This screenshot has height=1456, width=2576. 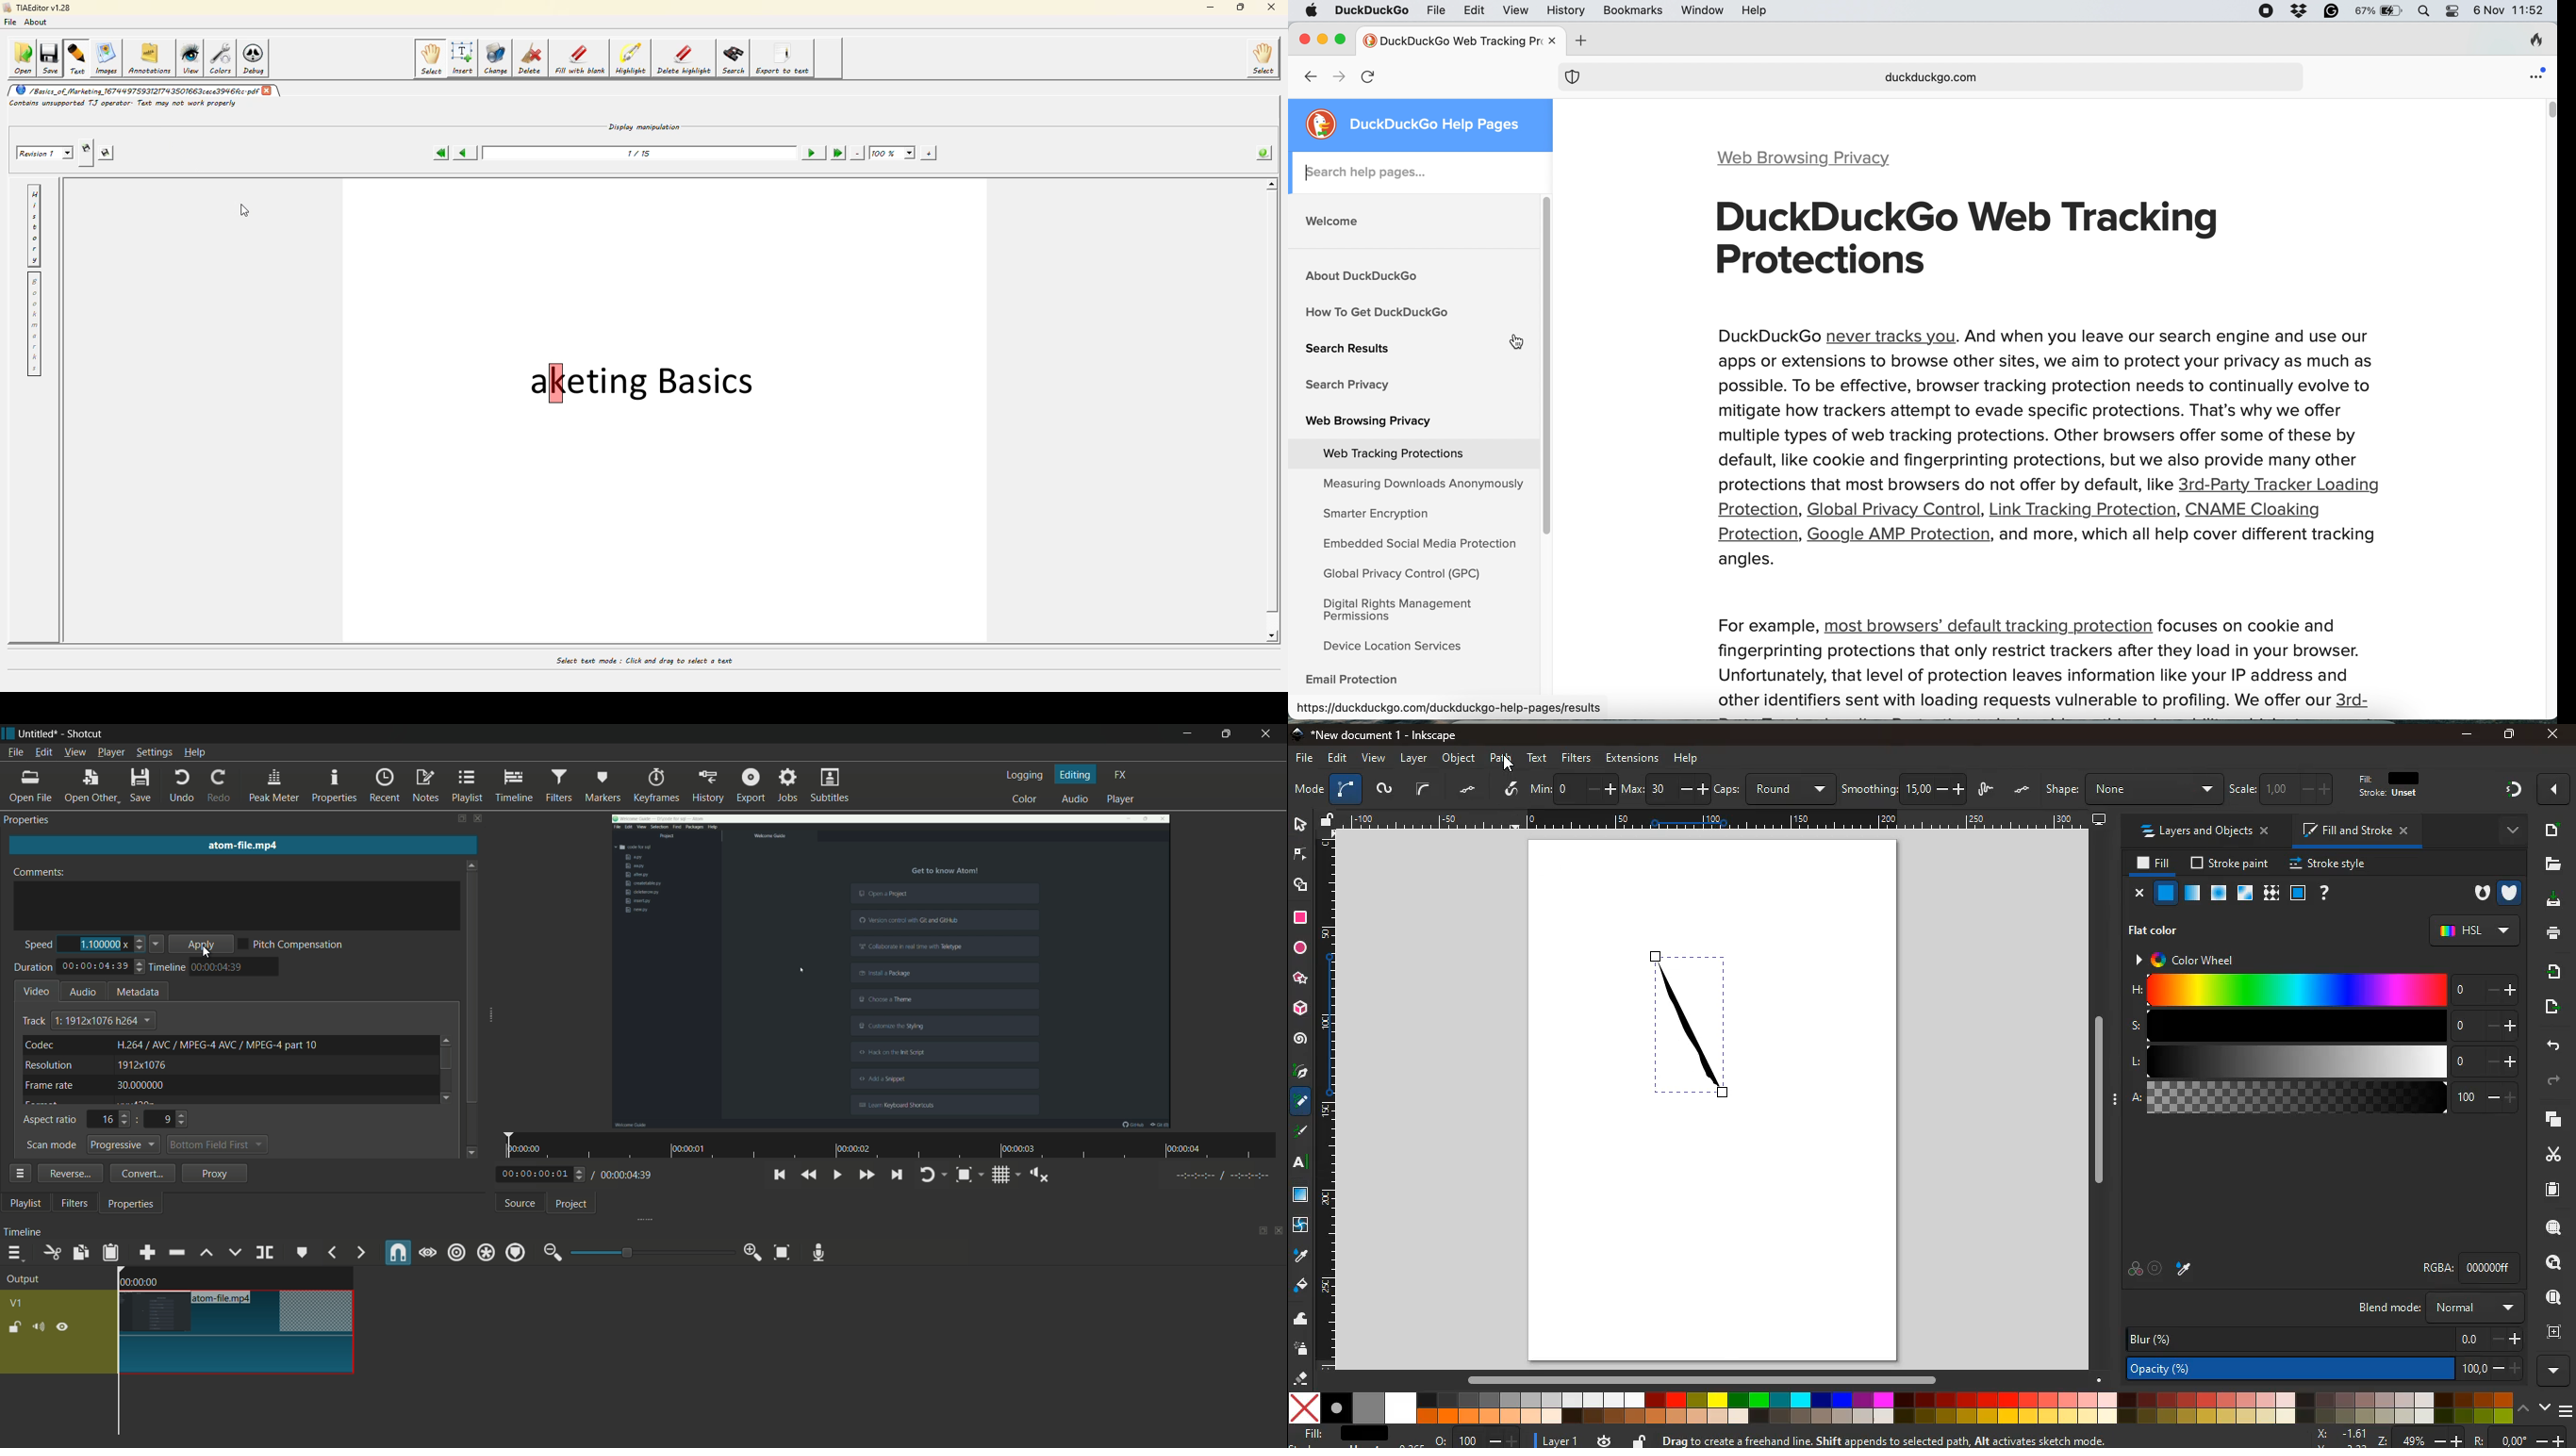 What do you see at coordinates (1302, 1135) in the screenshot?
I see `draw` at bounding box center [1302, 1135].